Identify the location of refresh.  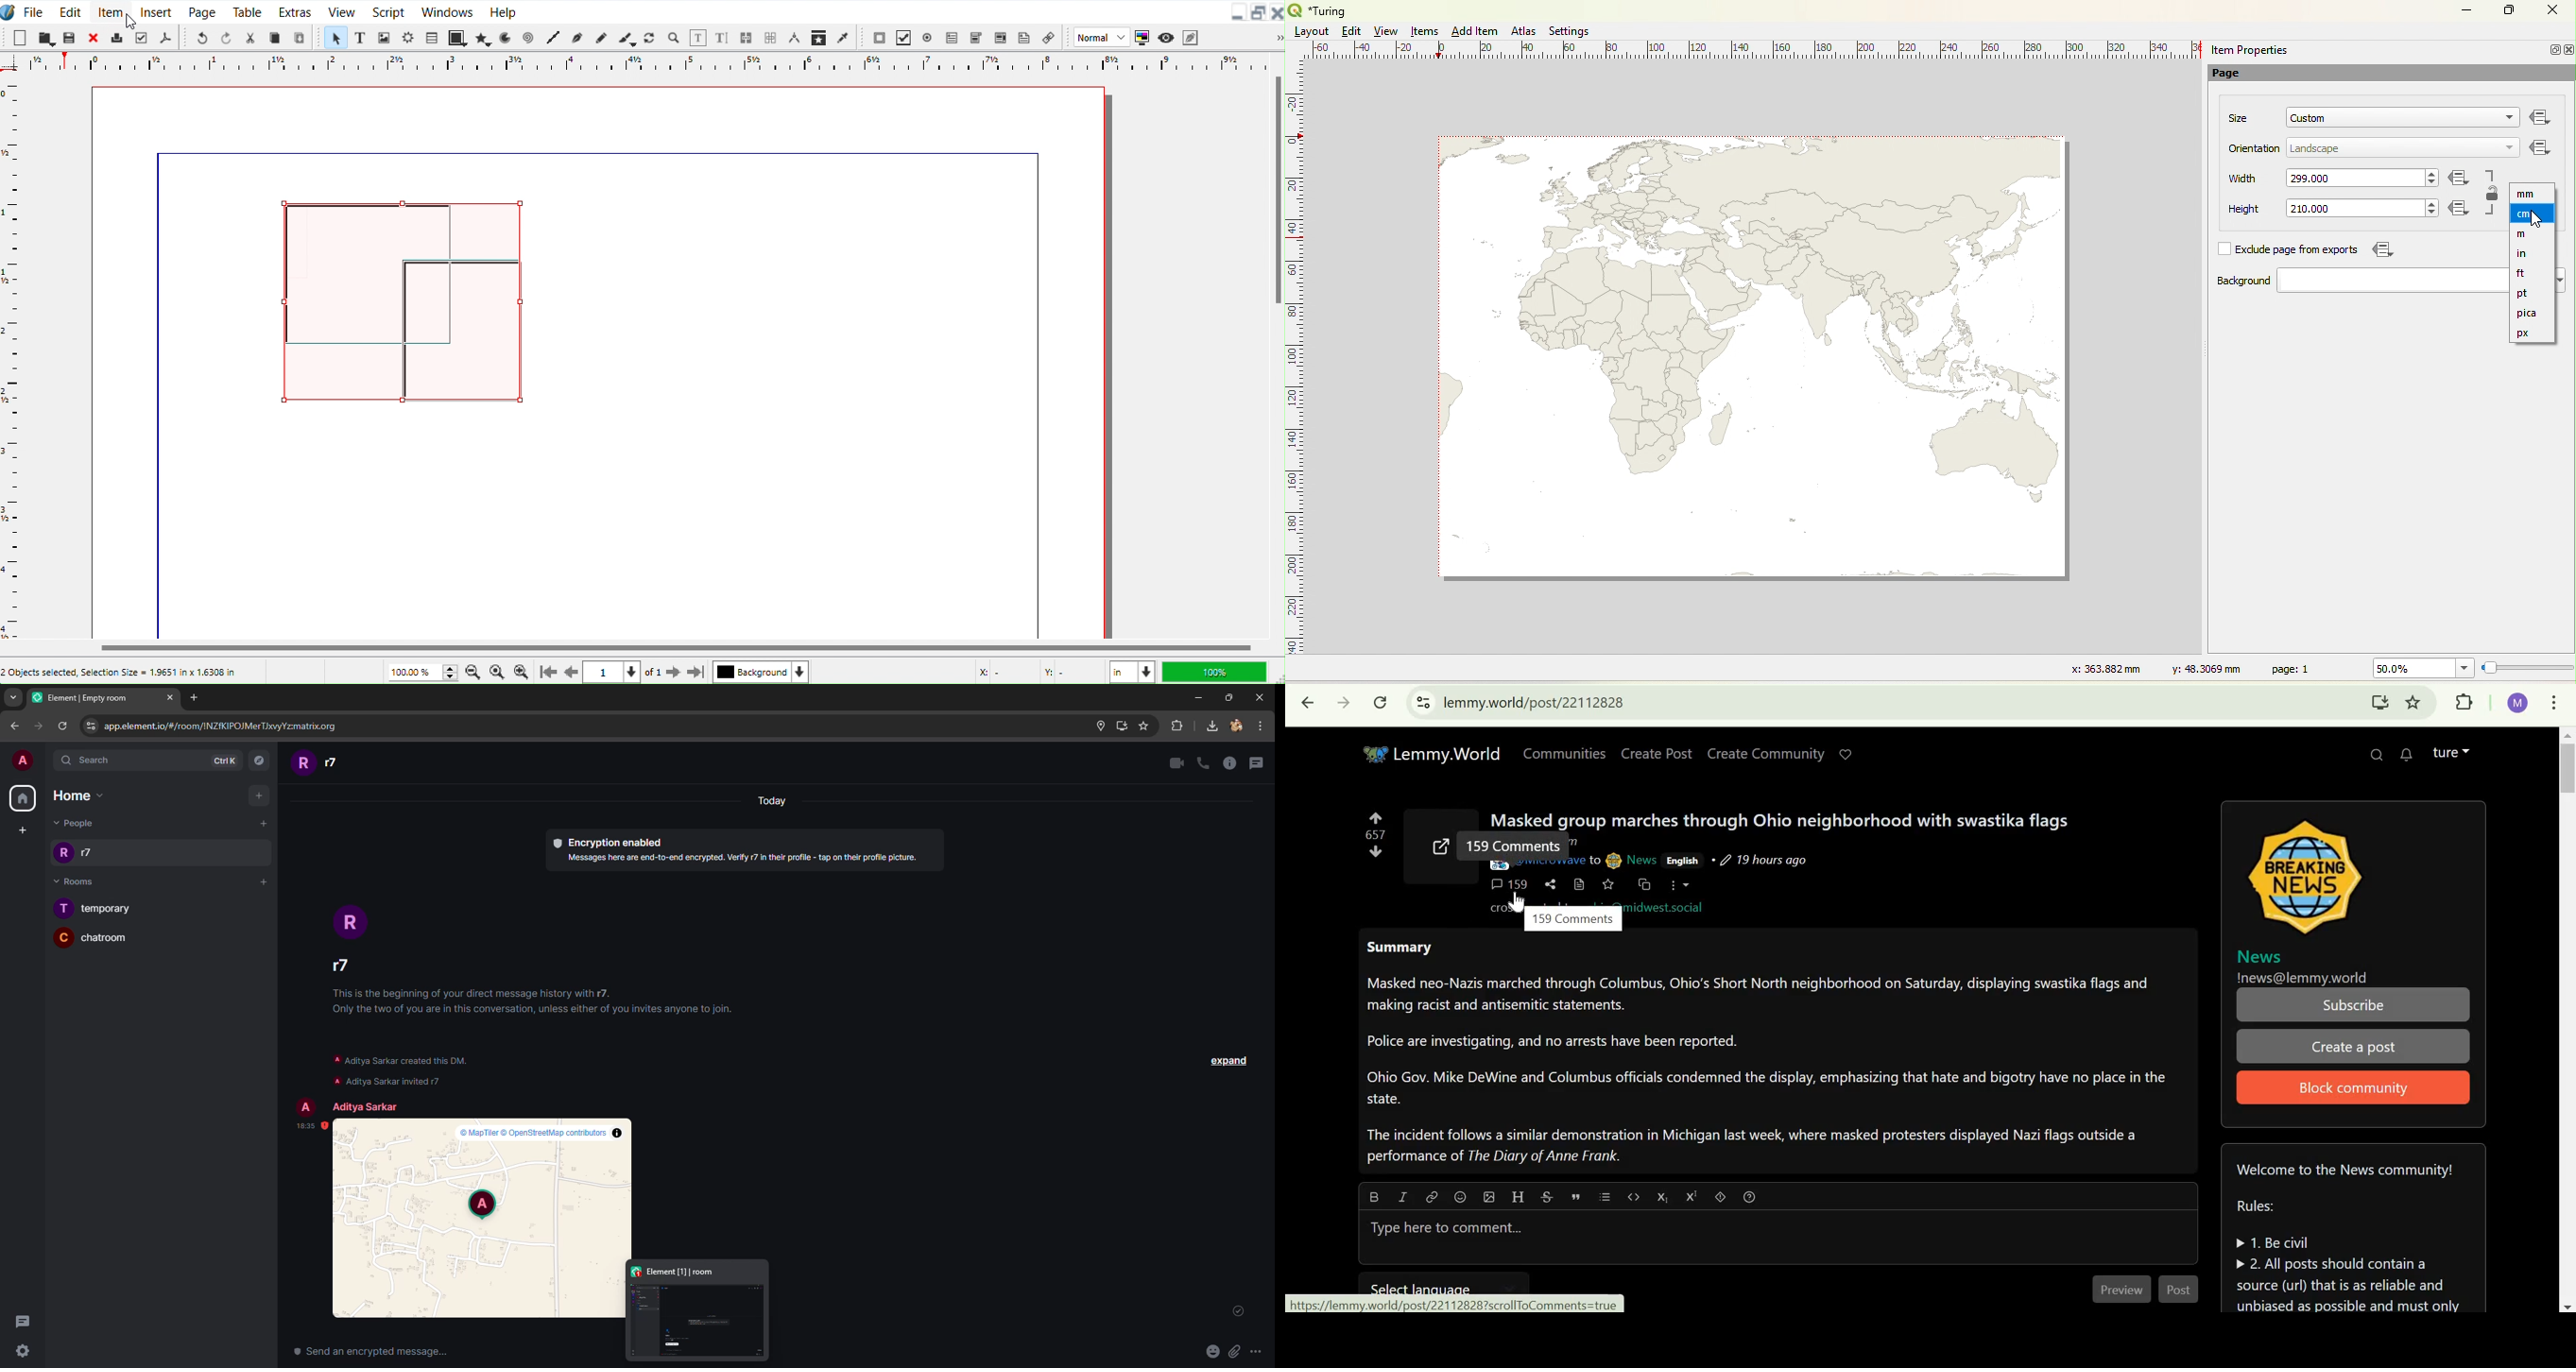
(62, 725).